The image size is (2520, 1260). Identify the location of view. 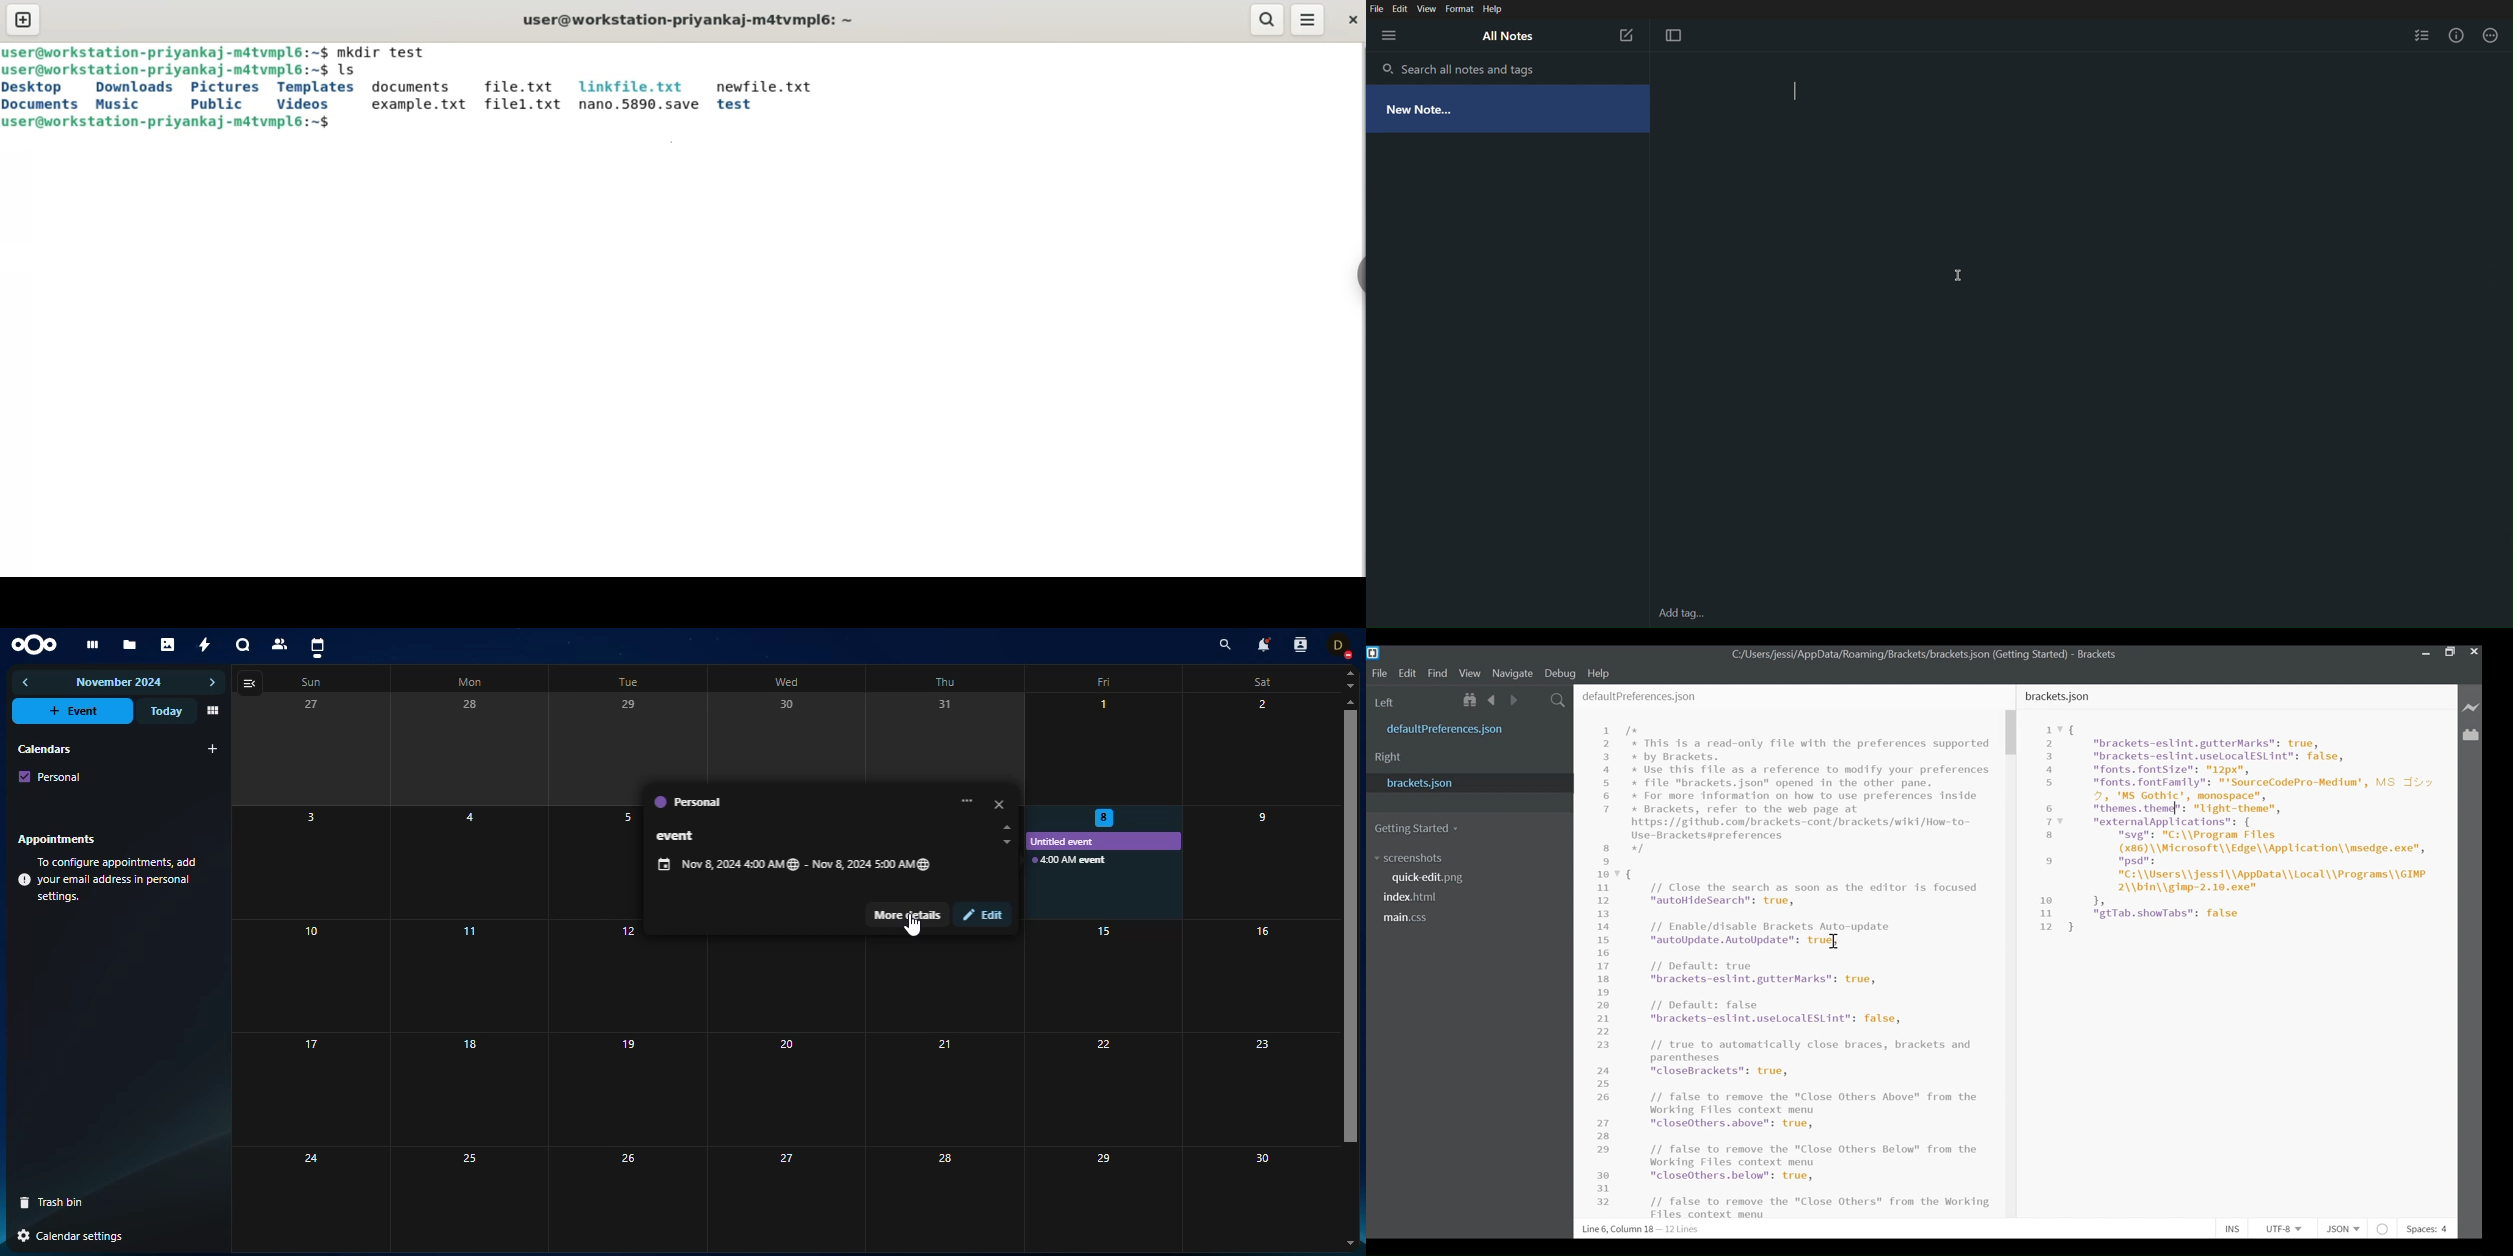
(252, 683).